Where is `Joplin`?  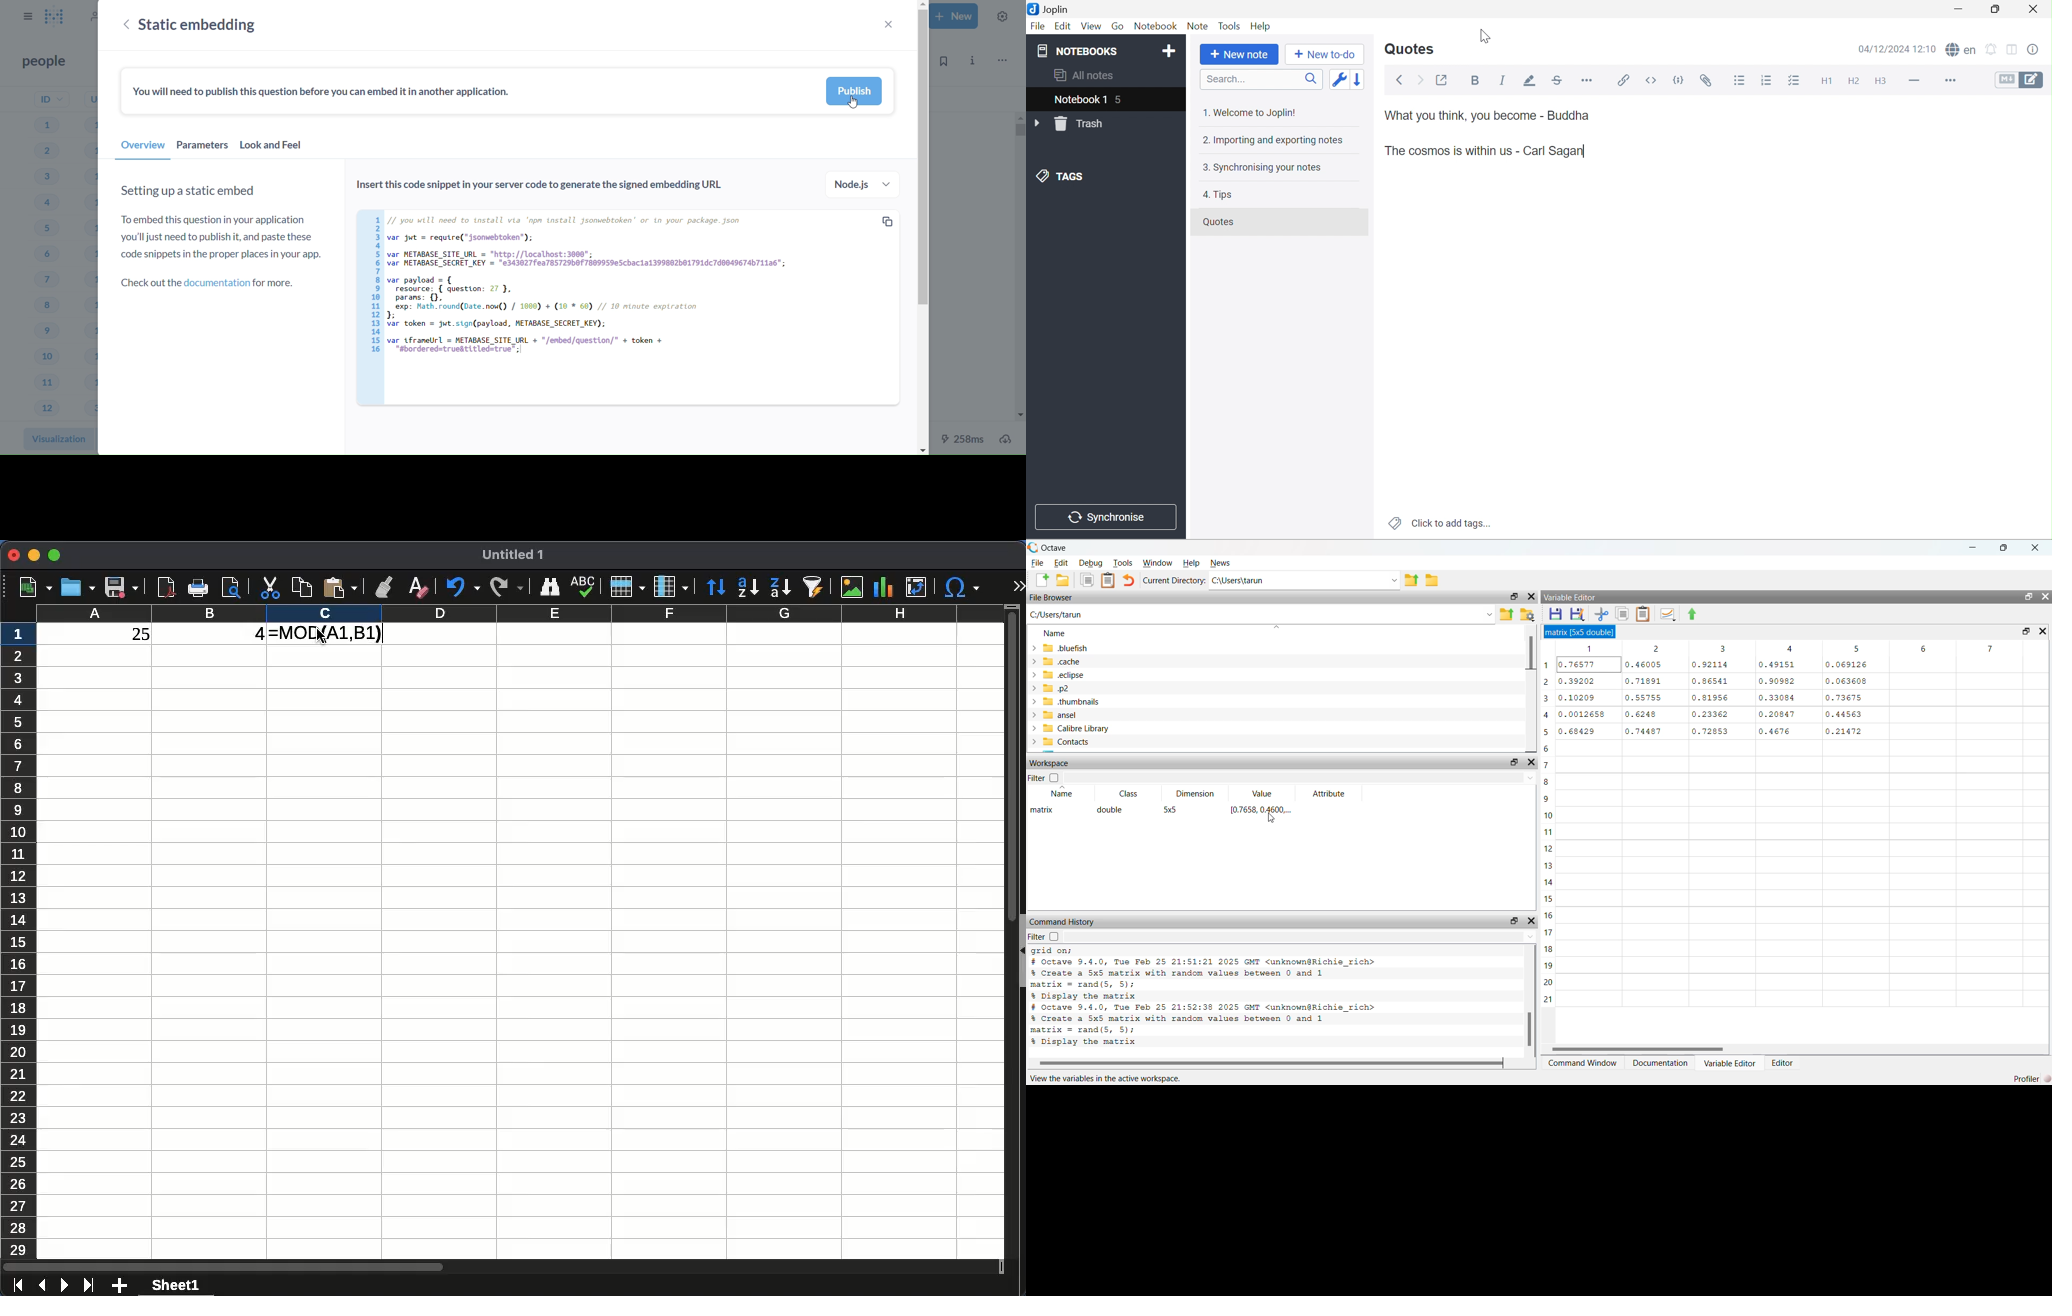
Joplin is located at coordinates (1052, 9).